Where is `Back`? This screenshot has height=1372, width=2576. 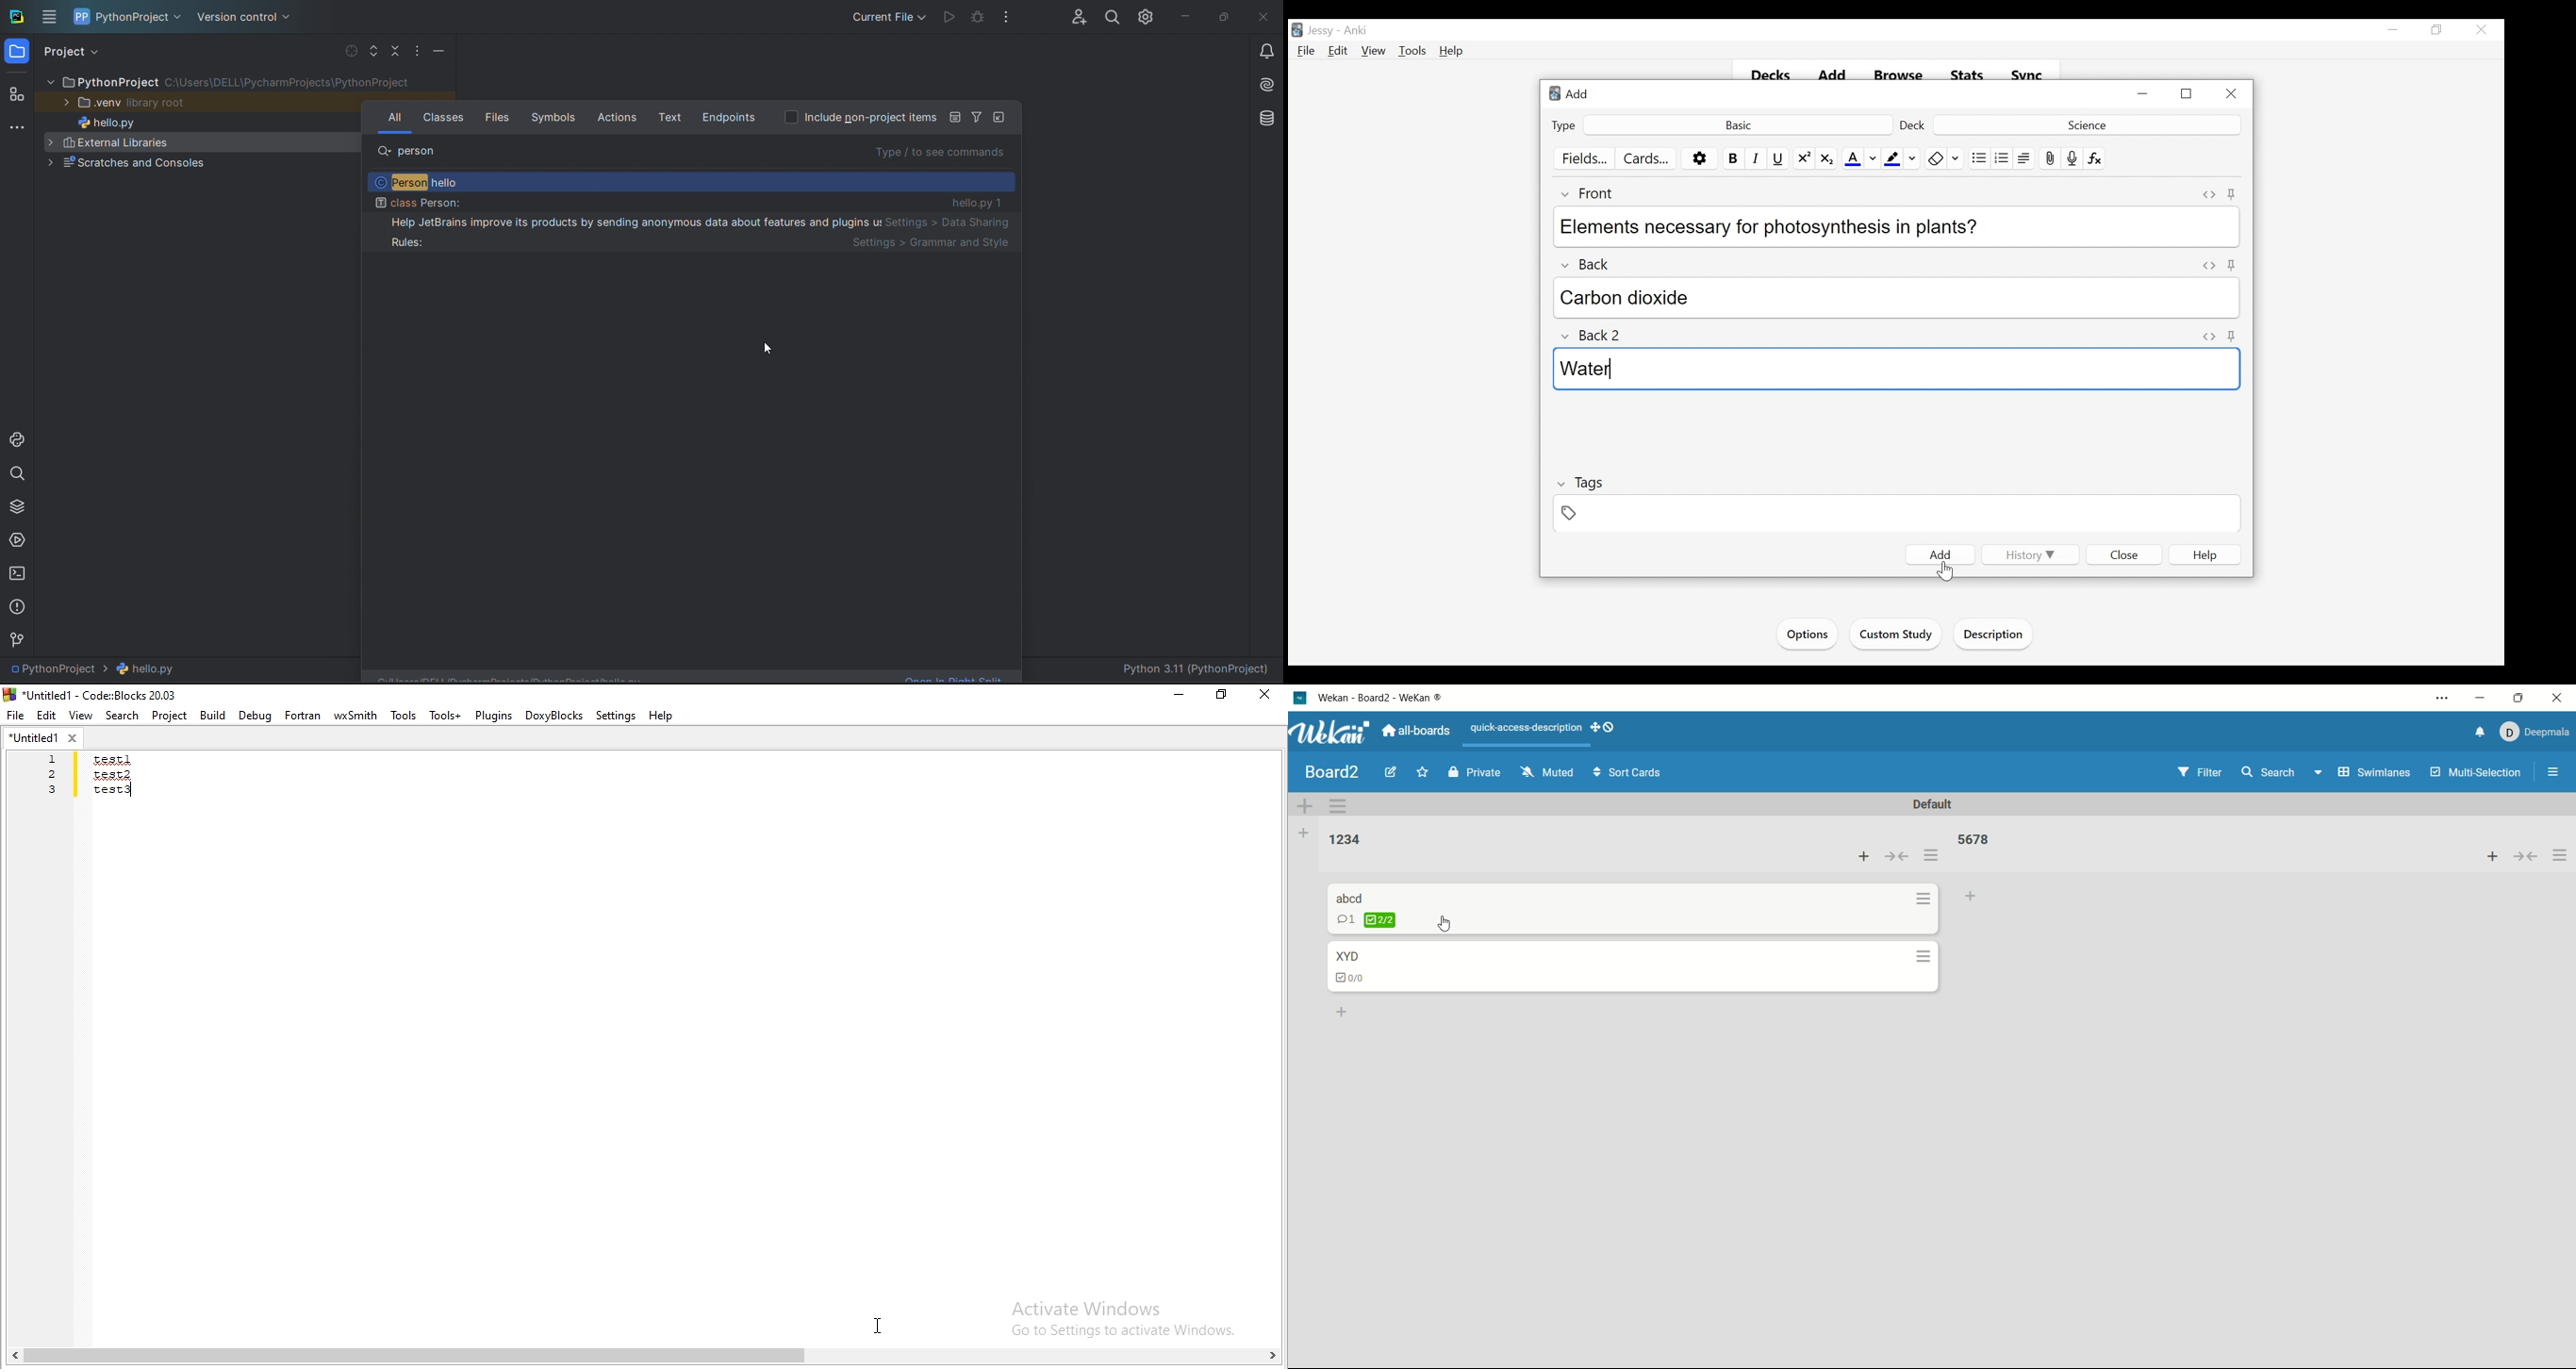
Back is located at coordinates (1594, 261).